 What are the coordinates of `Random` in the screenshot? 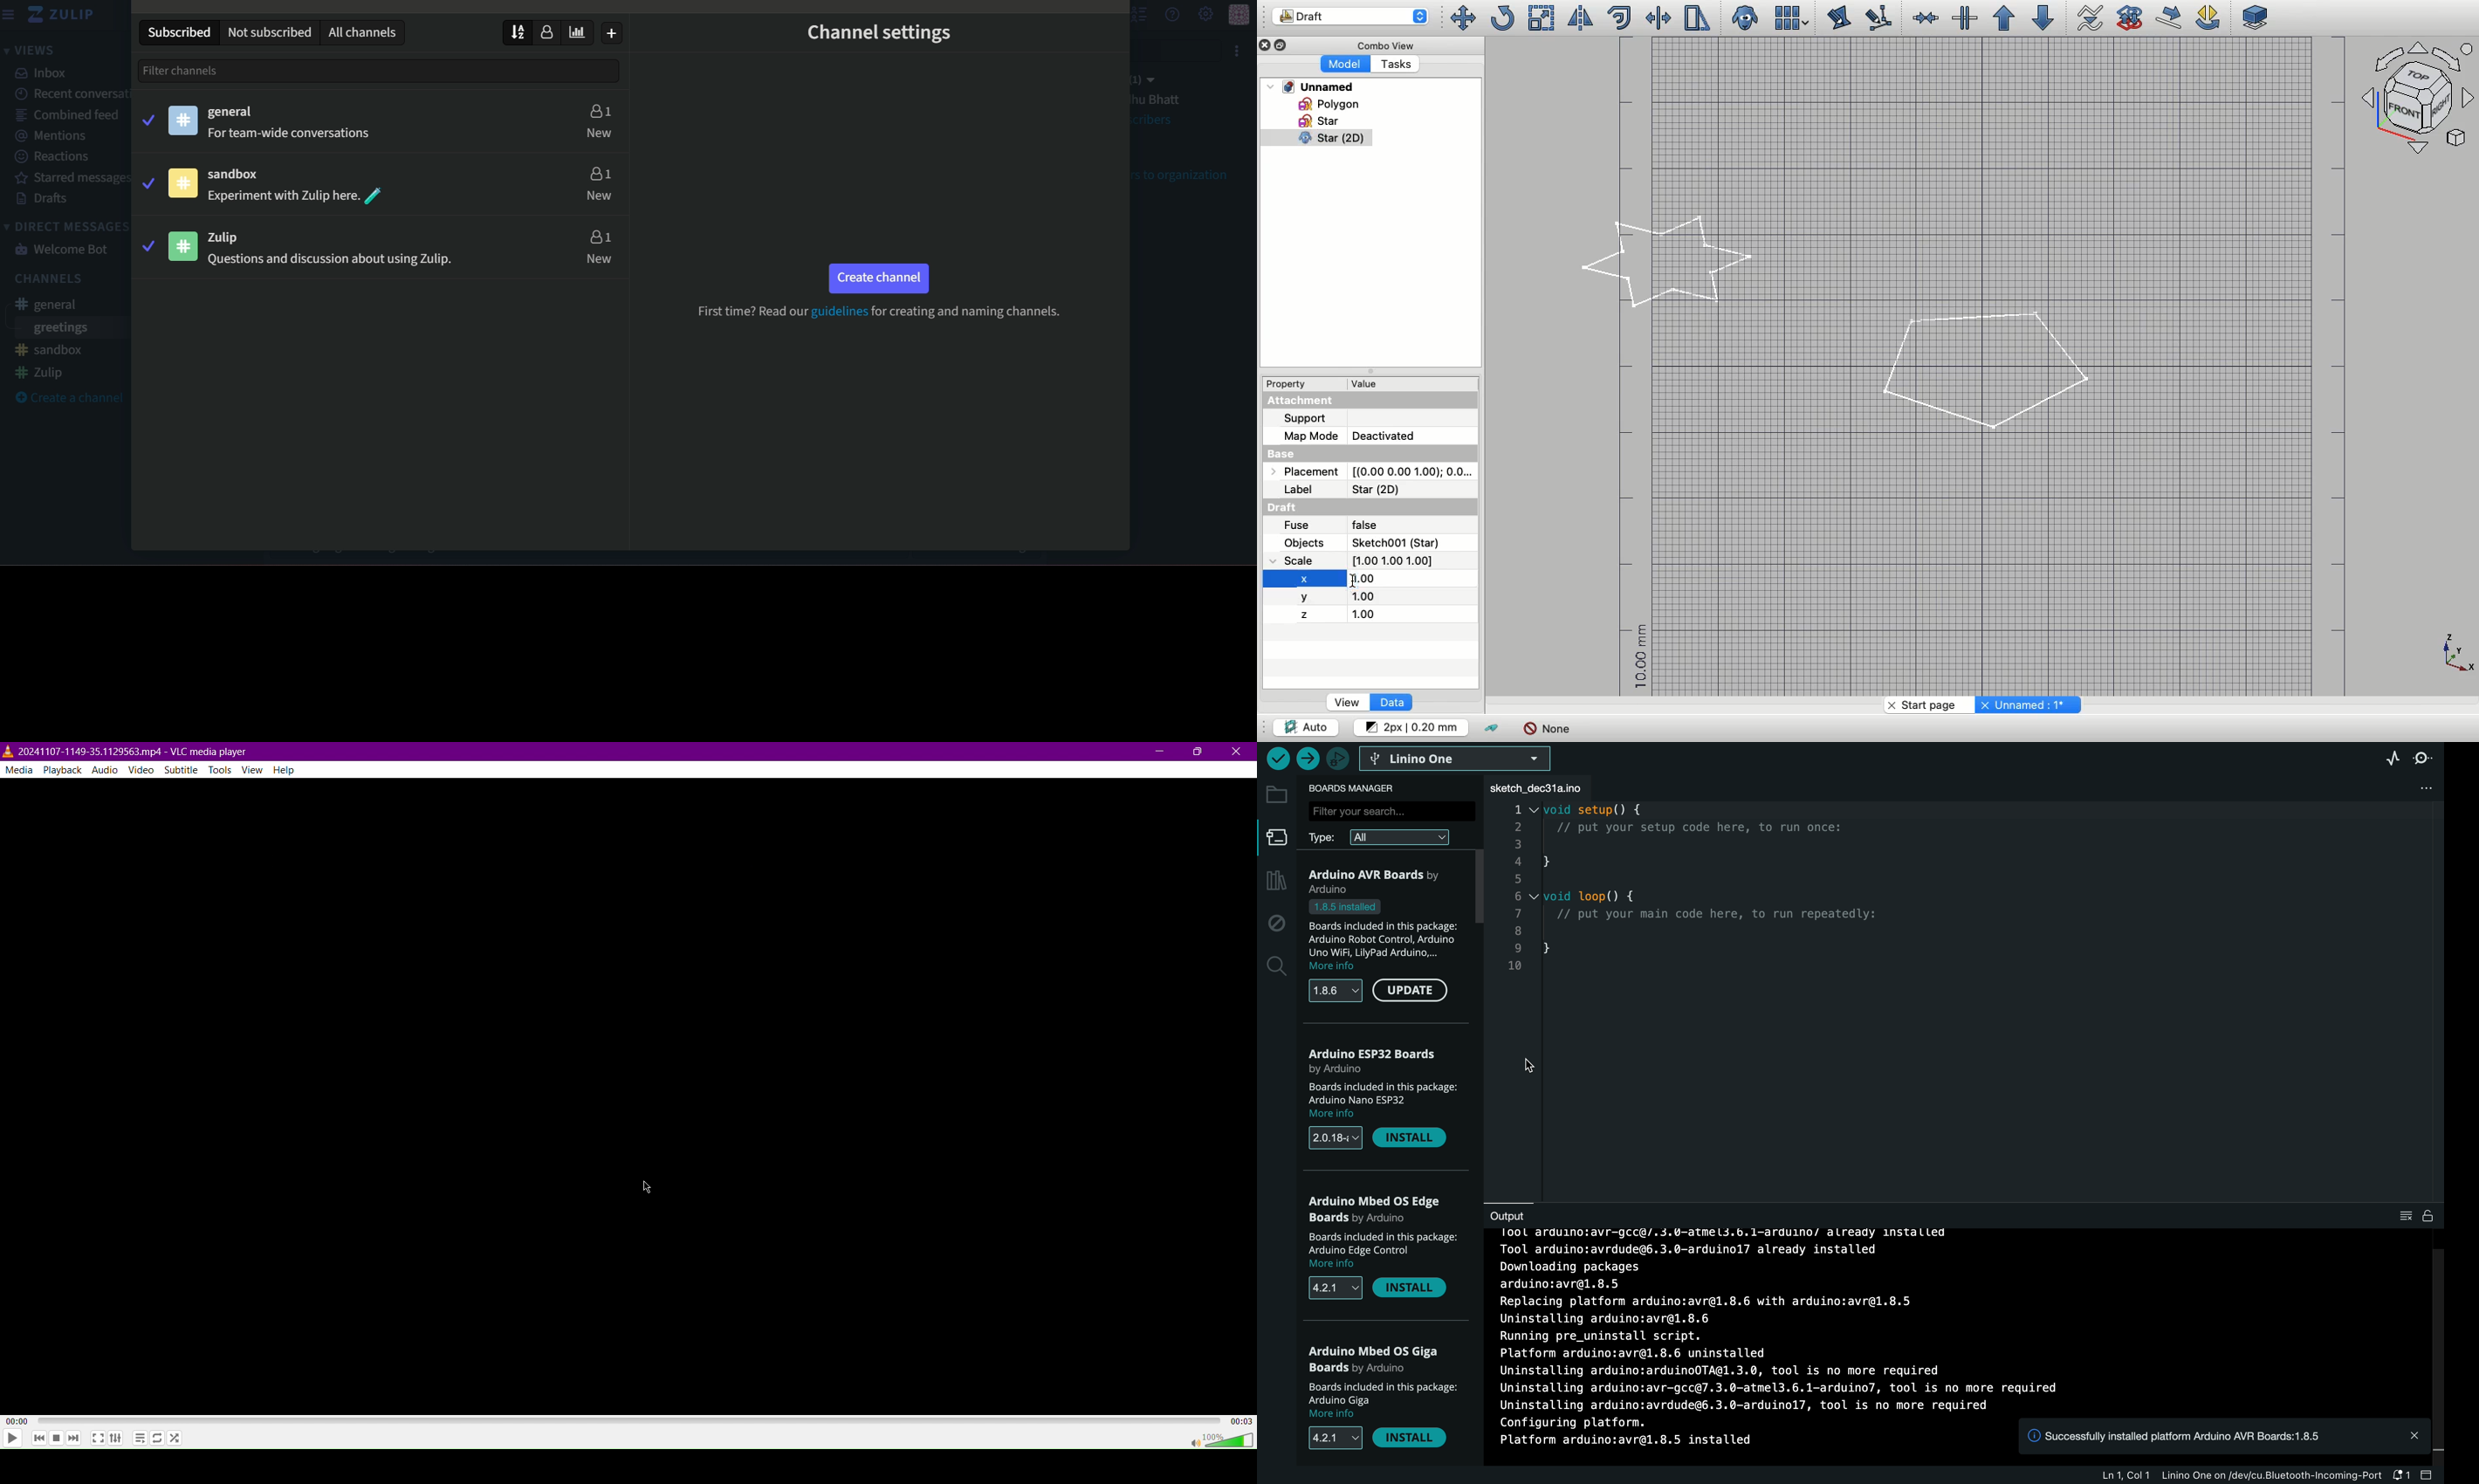 It's located at (174, 1437).